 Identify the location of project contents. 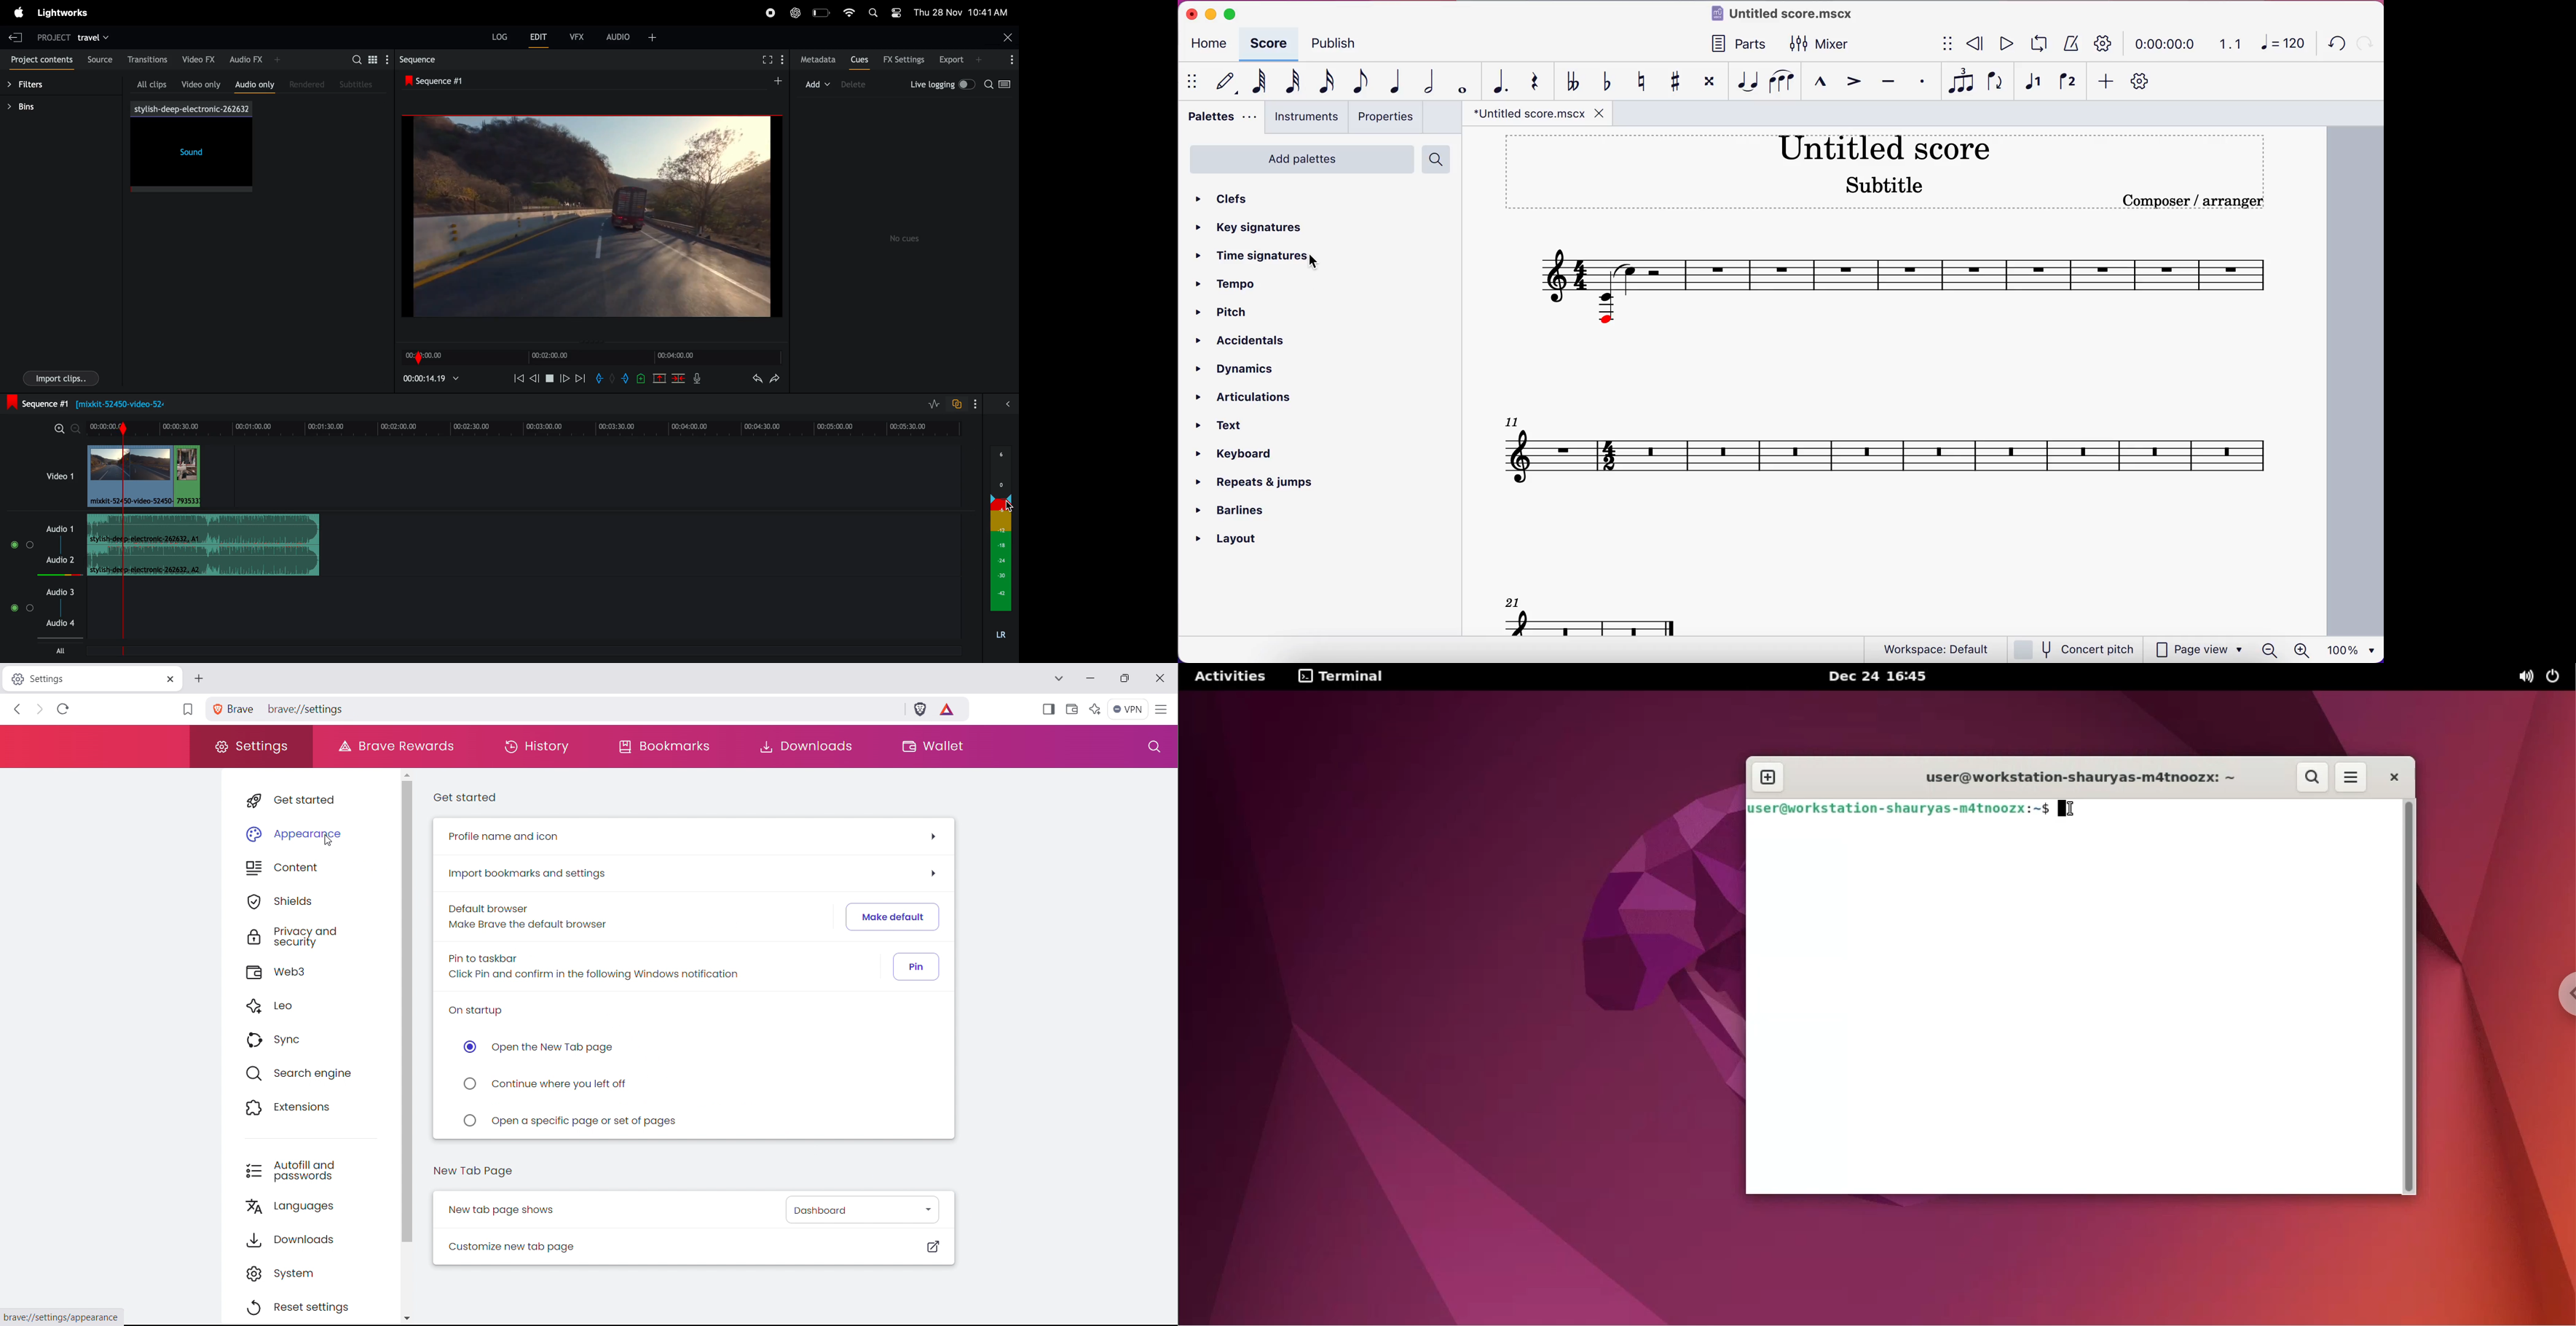
(40, 57).